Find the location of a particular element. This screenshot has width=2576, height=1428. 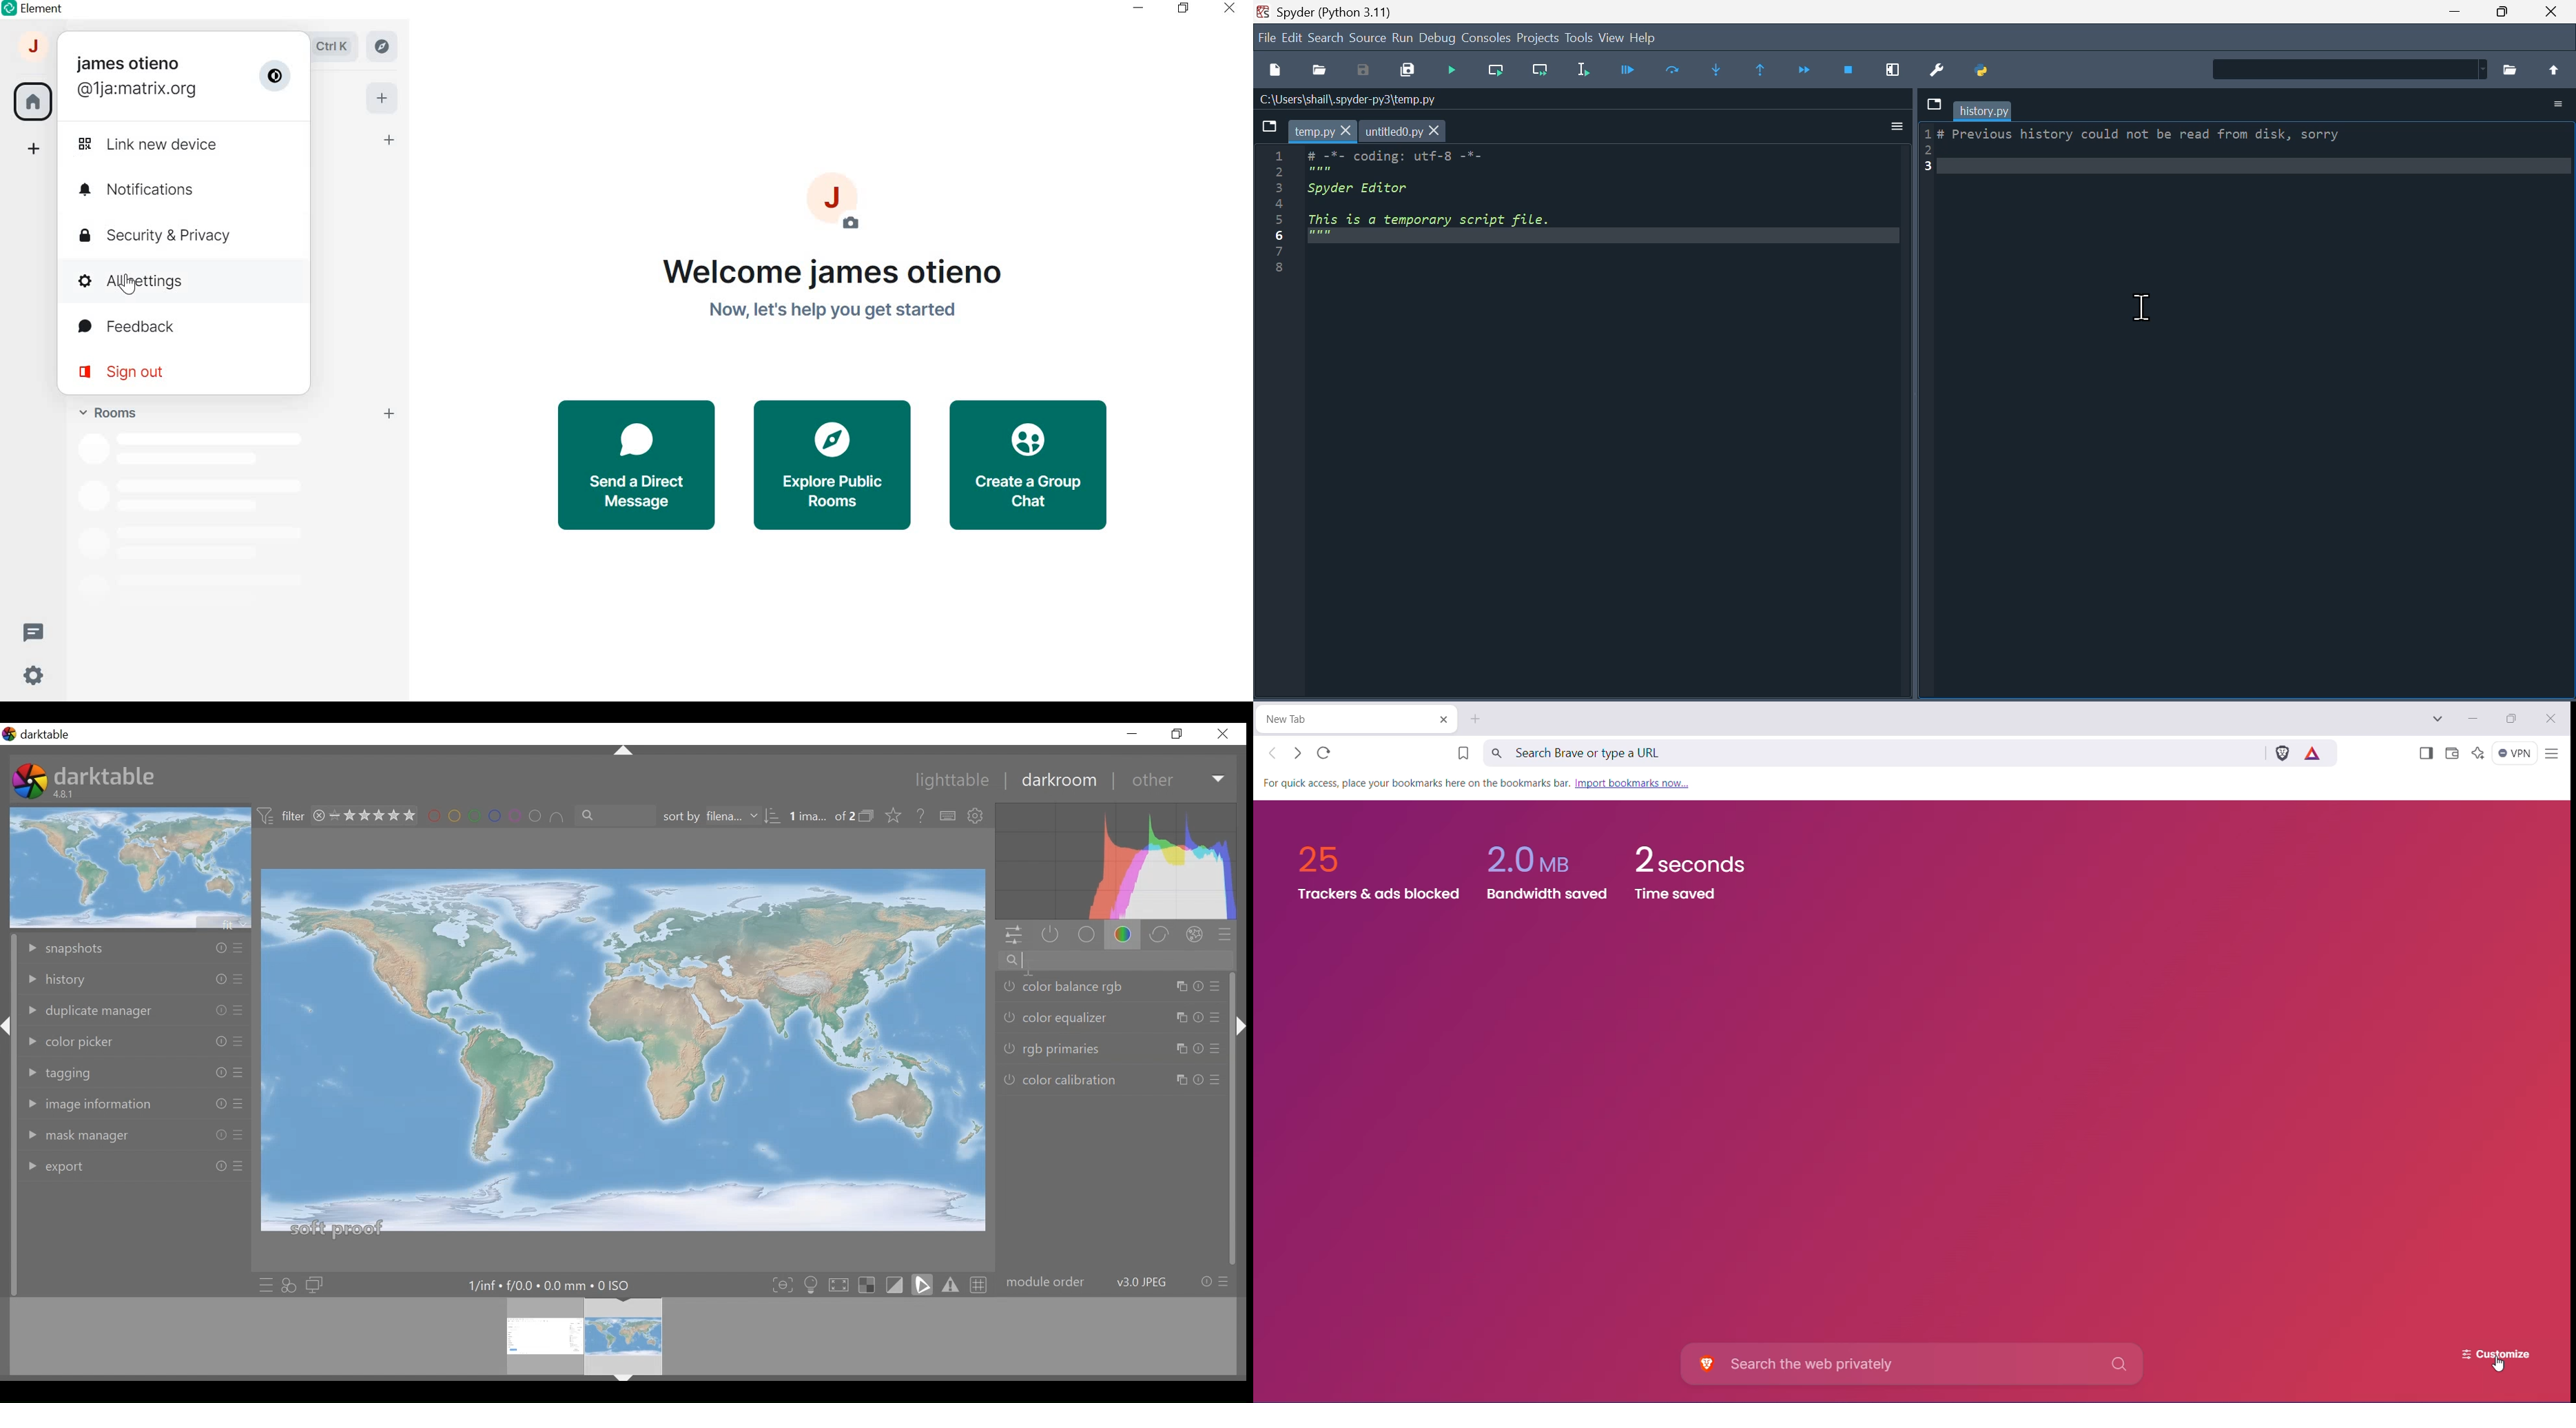

Save as is located at coordinates (1367, 70).